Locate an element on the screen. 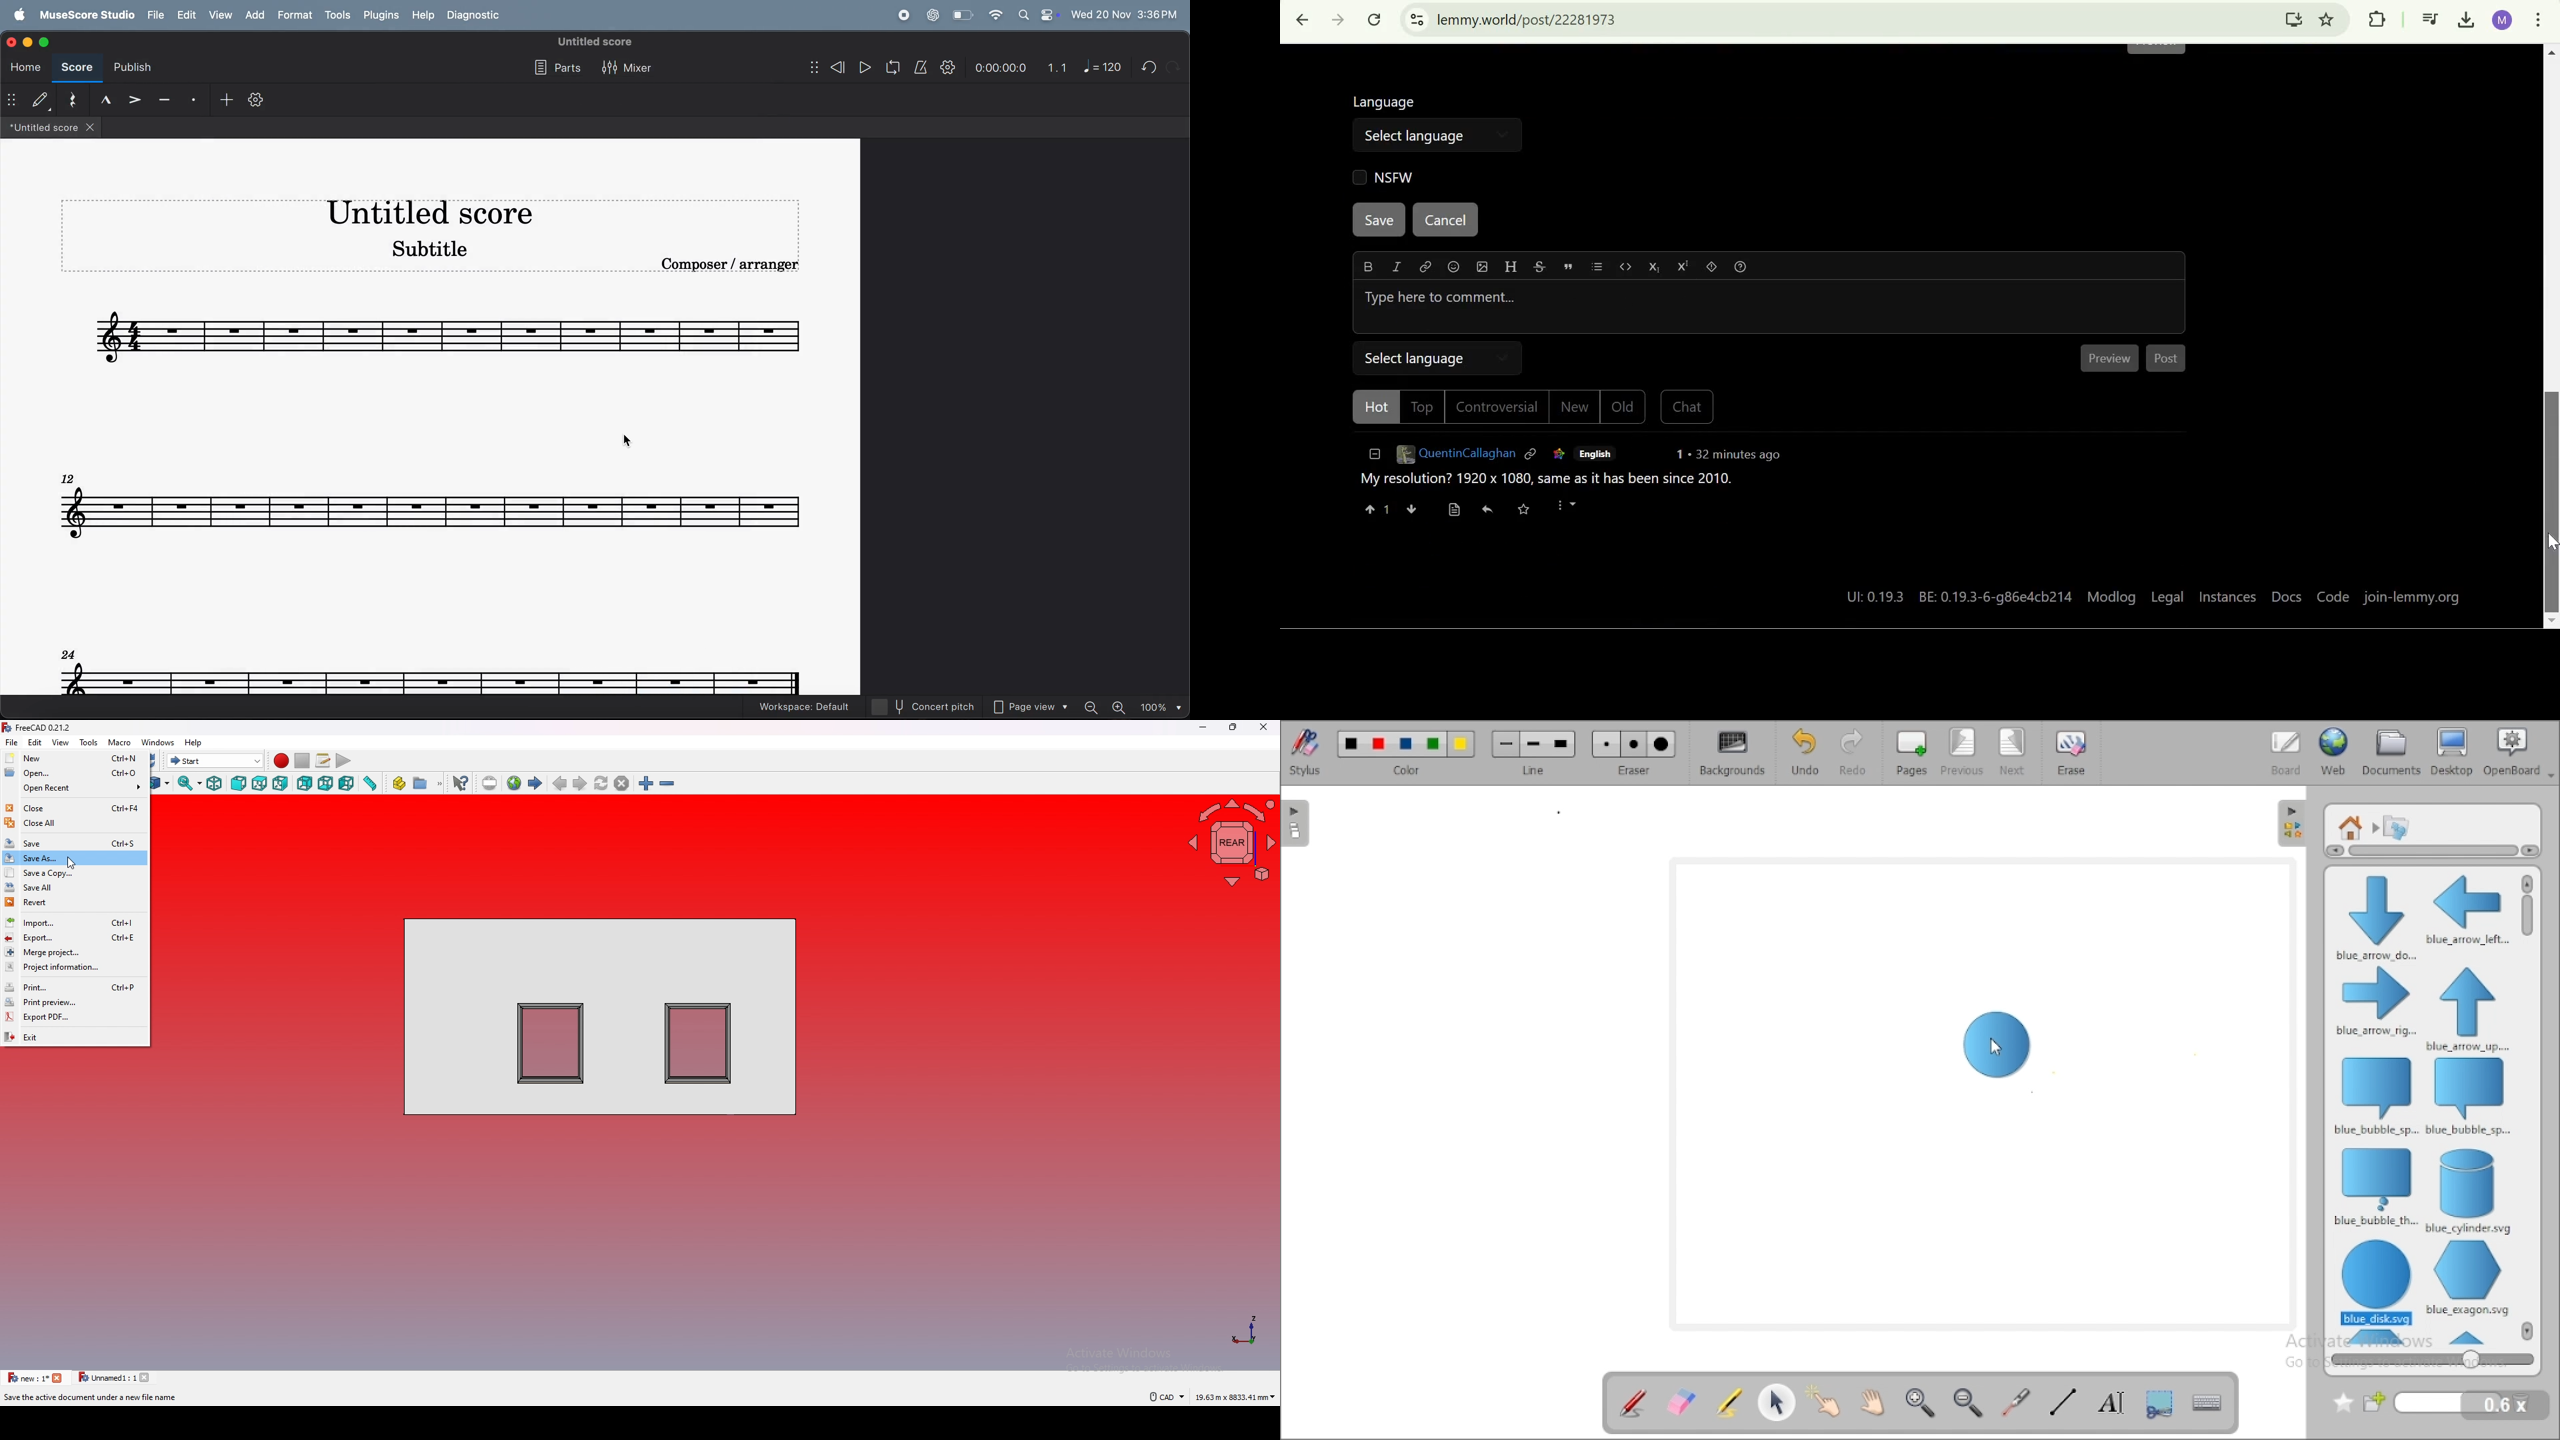  link is located at coordinates (1532, 456).